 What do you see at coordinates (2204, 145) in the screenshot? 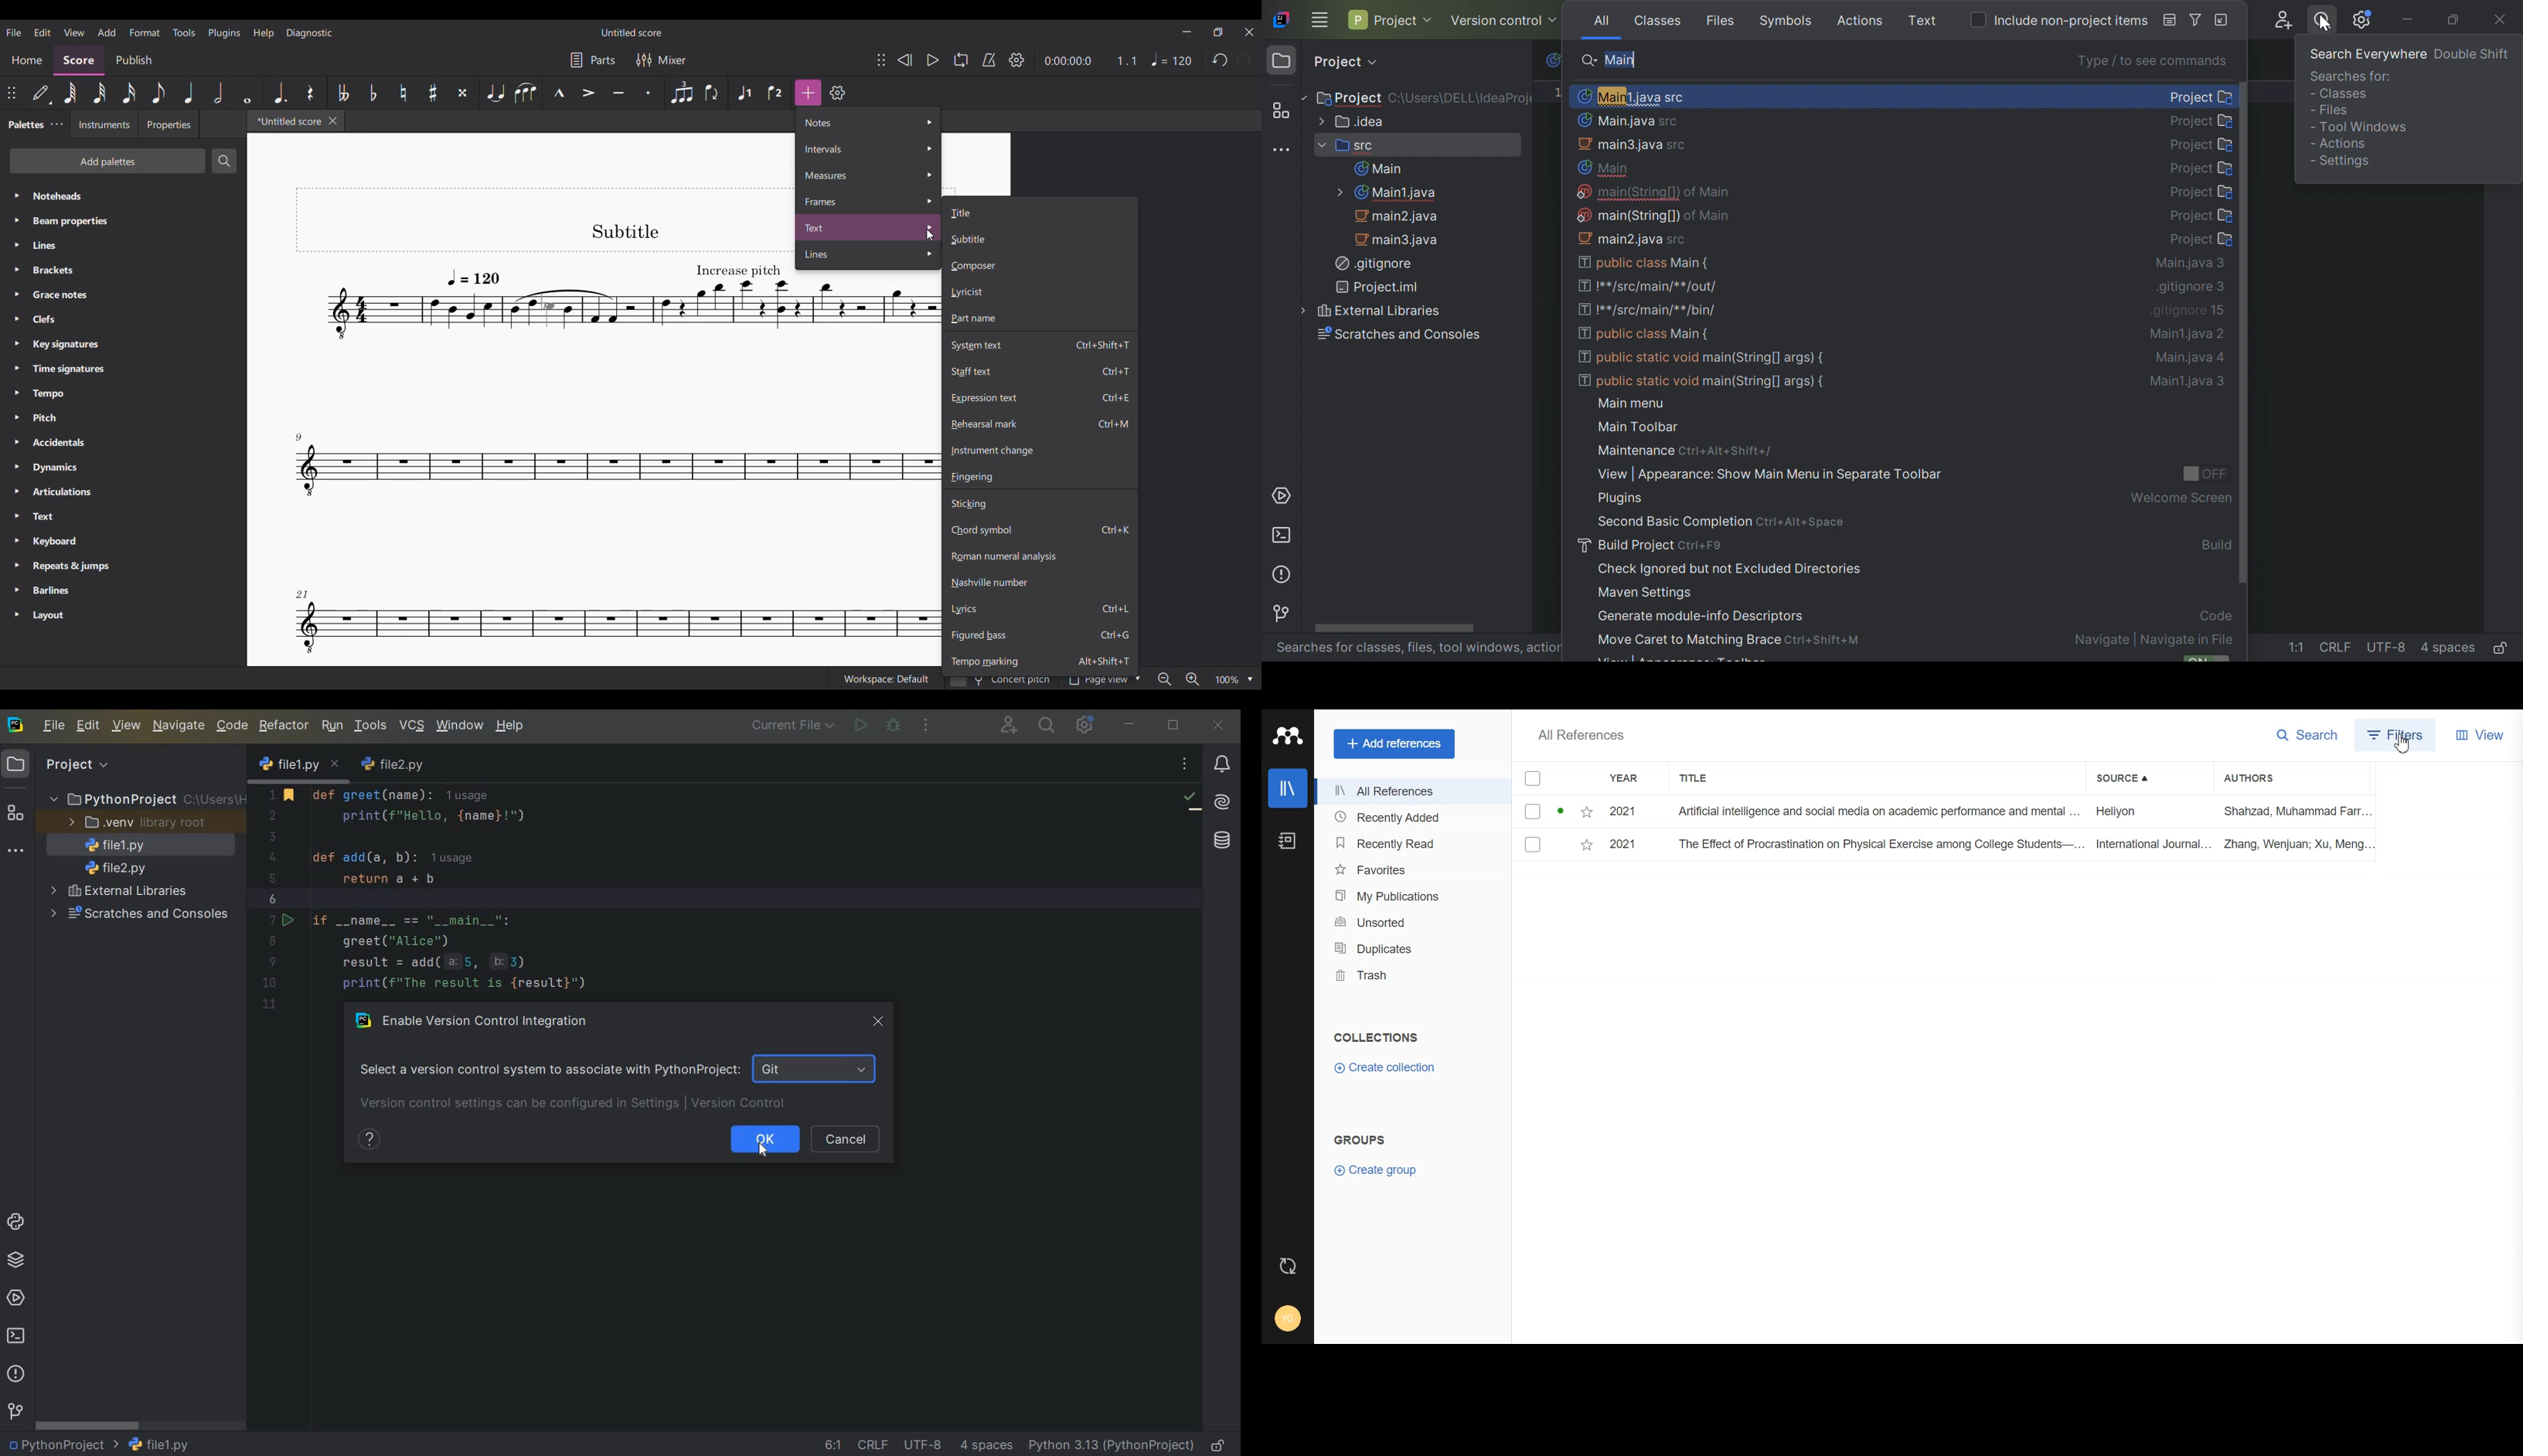
I see `Project` at bounding box center [2204, 145].